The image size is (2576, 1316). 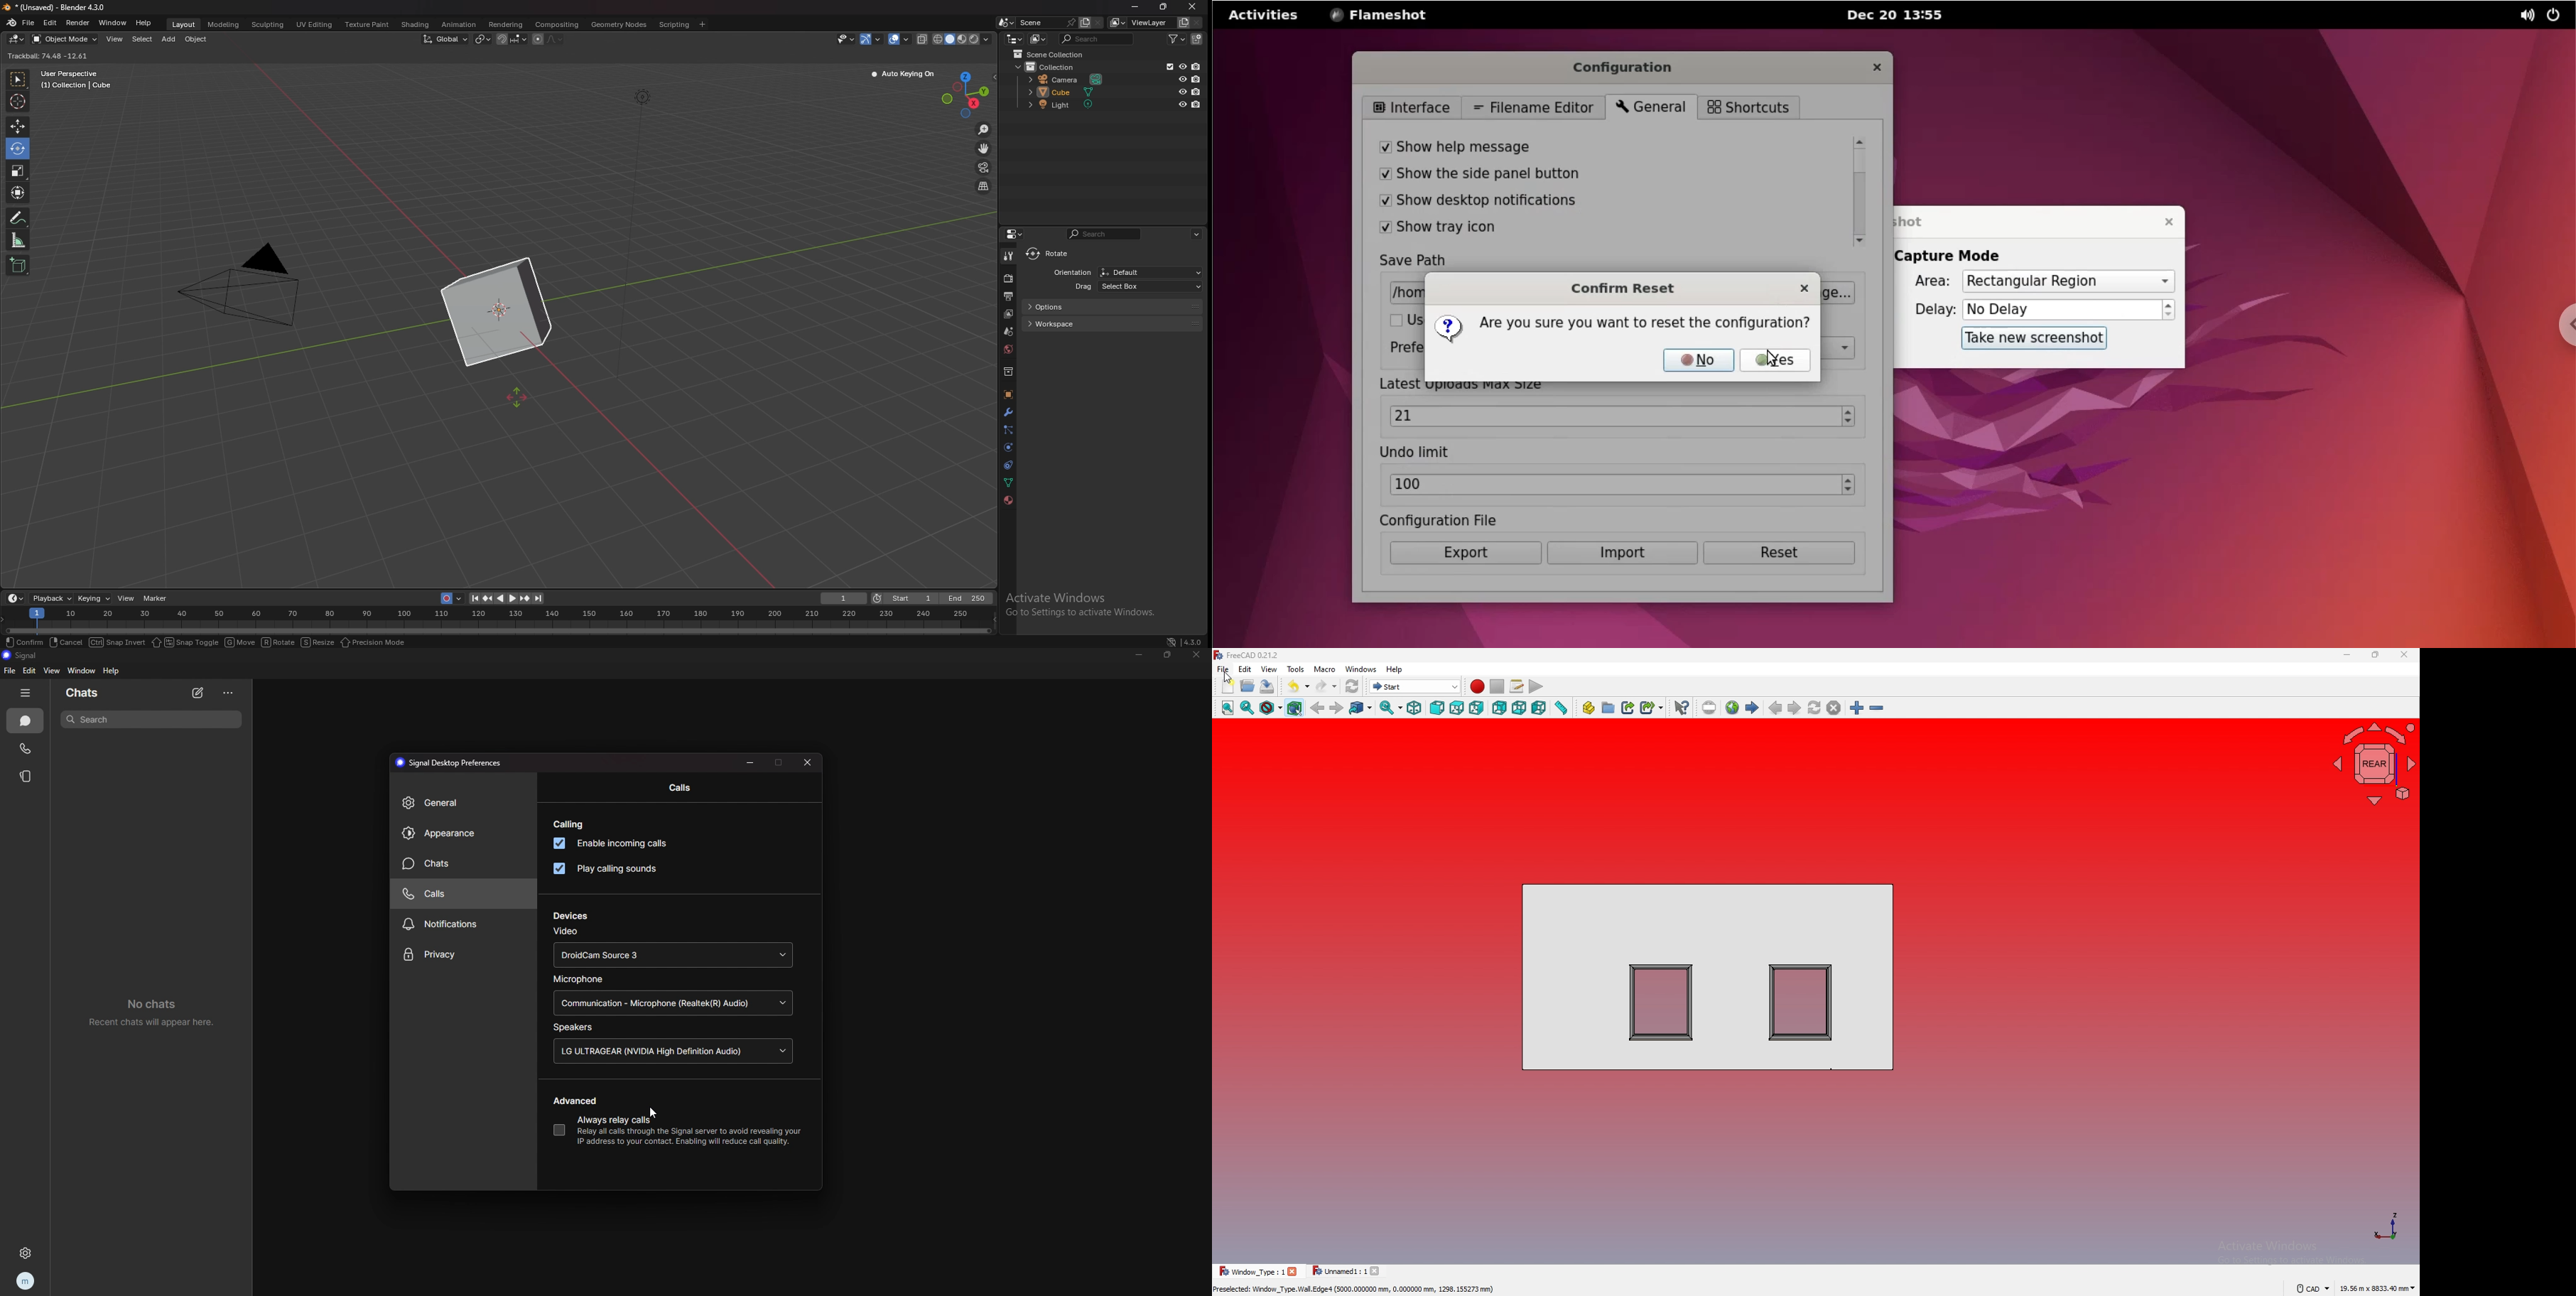 What do you see at coordinates (17, 150) in the screenshot?
I see `Rotate` at bounding box center [17, 150].